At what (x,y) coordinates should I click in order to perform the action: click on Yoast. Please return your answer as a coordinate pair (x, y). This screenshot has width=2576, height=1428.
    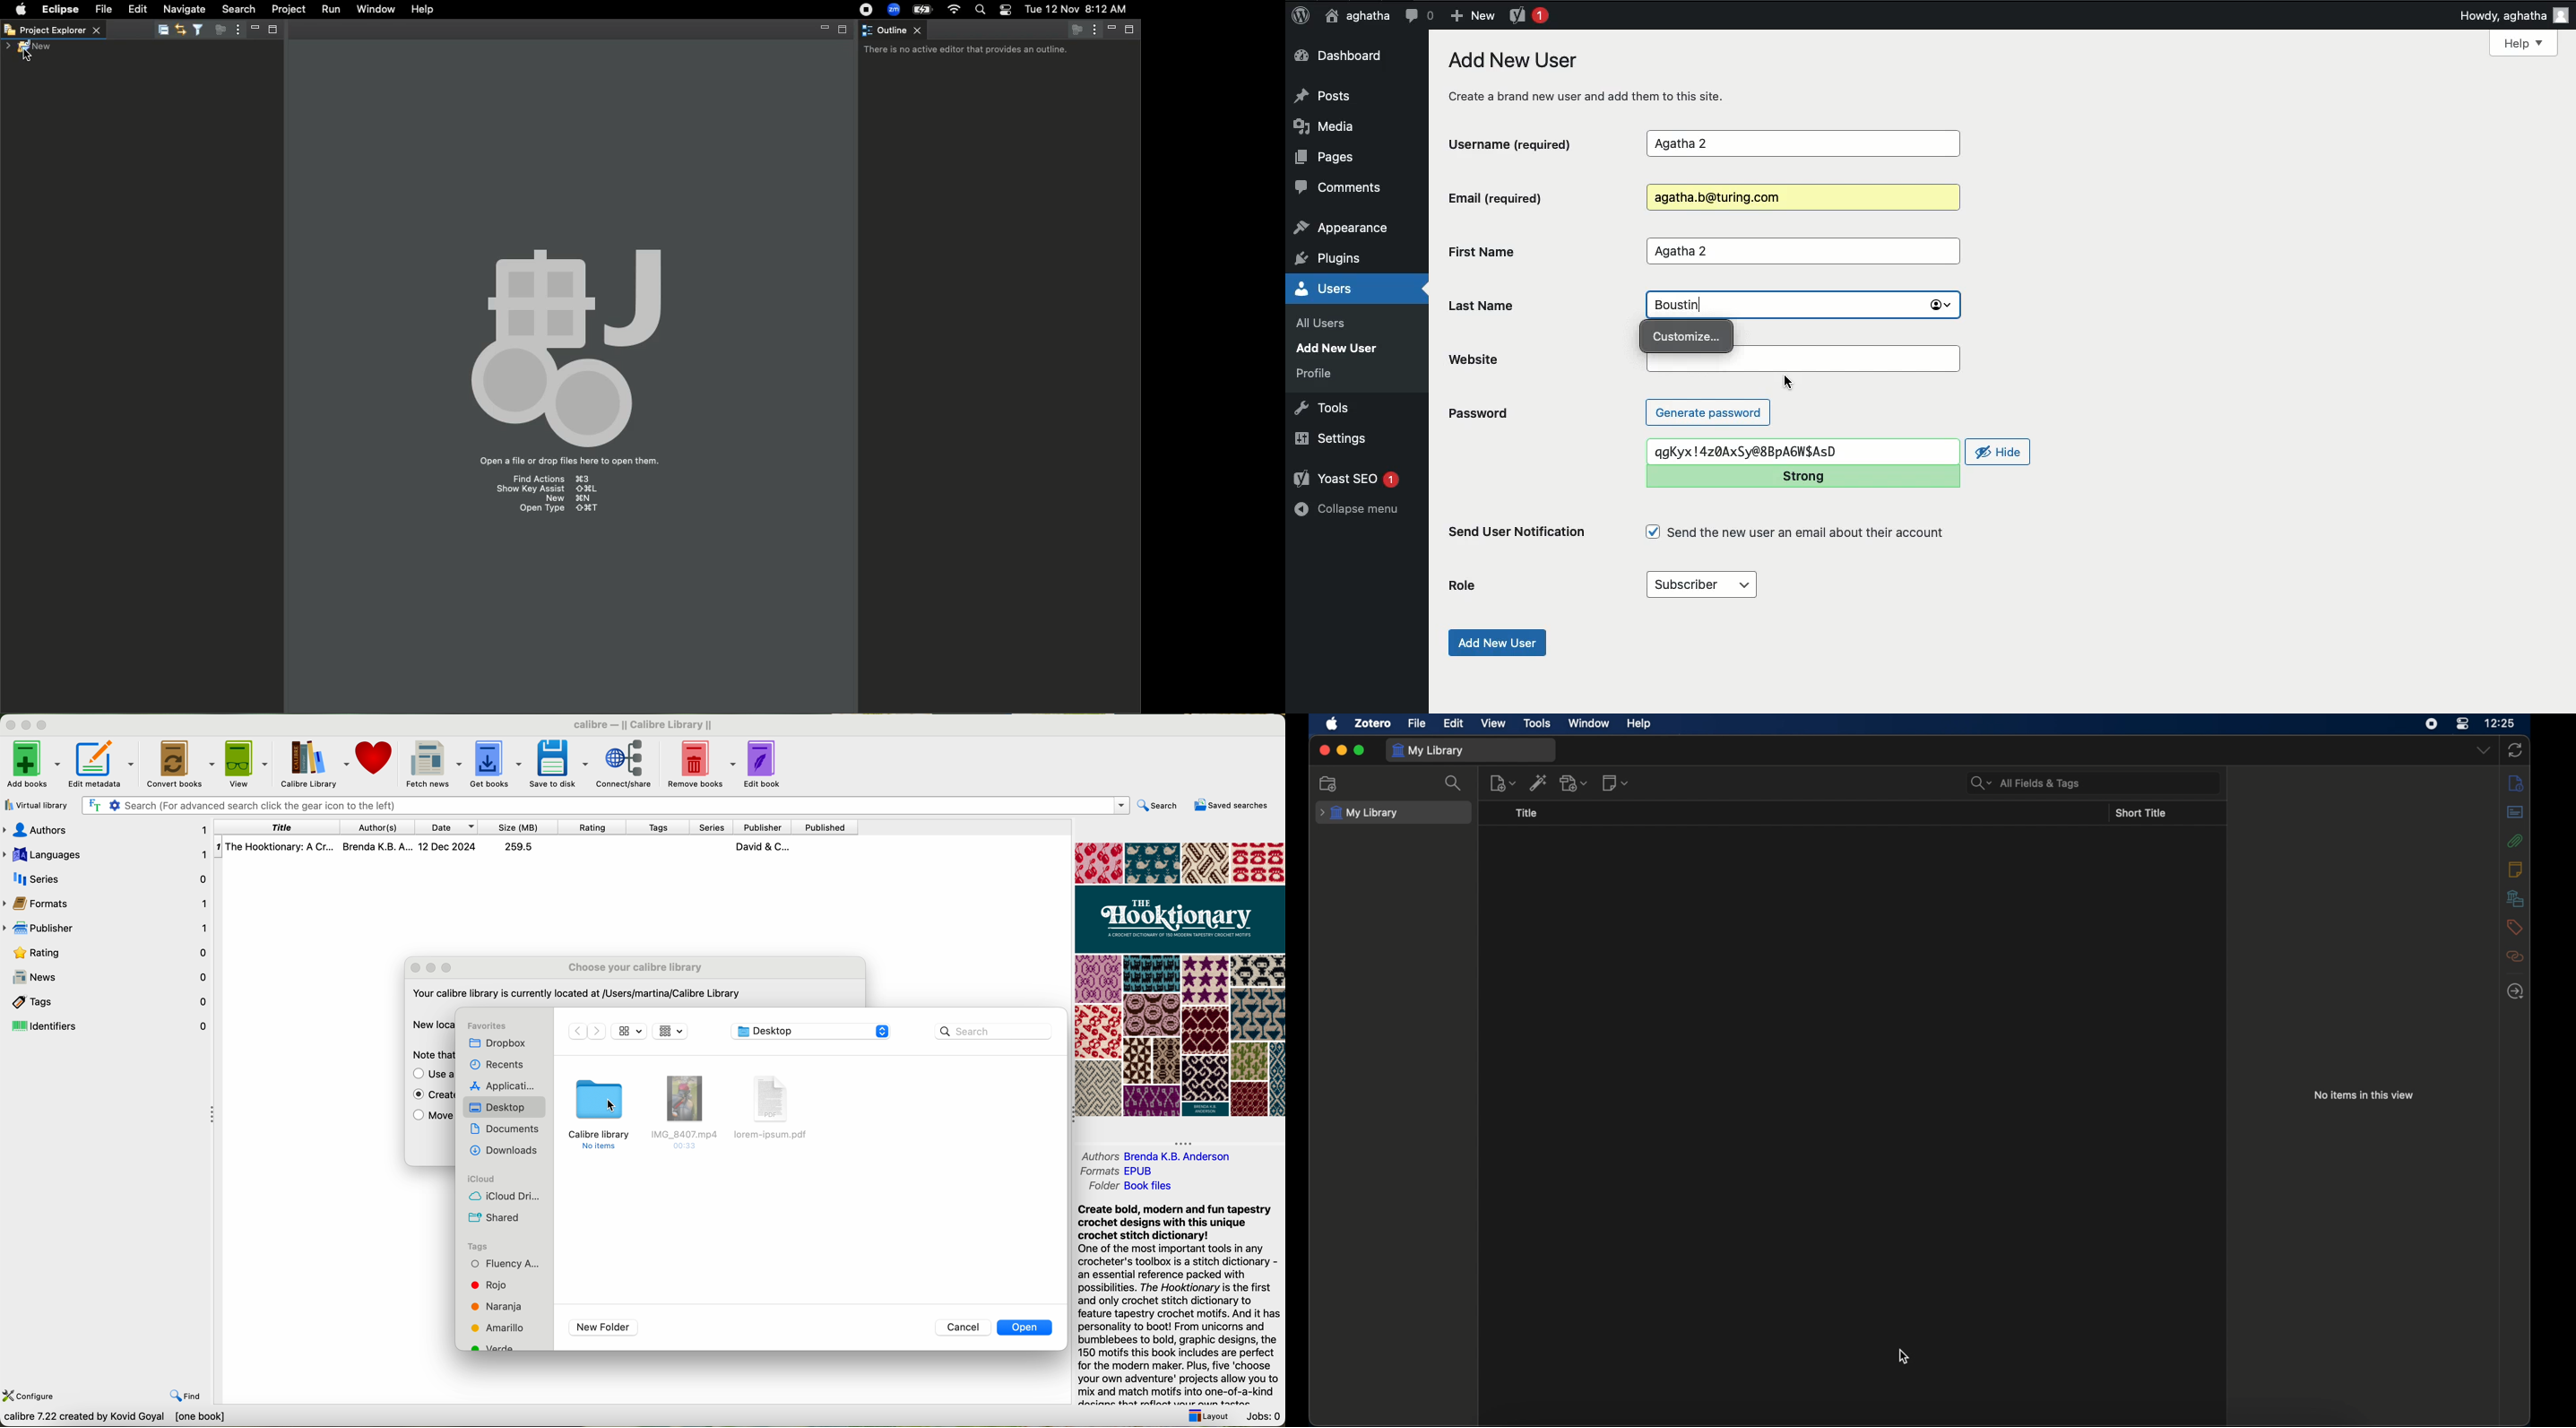
    Looking at the image, I should click on (1527, 14).